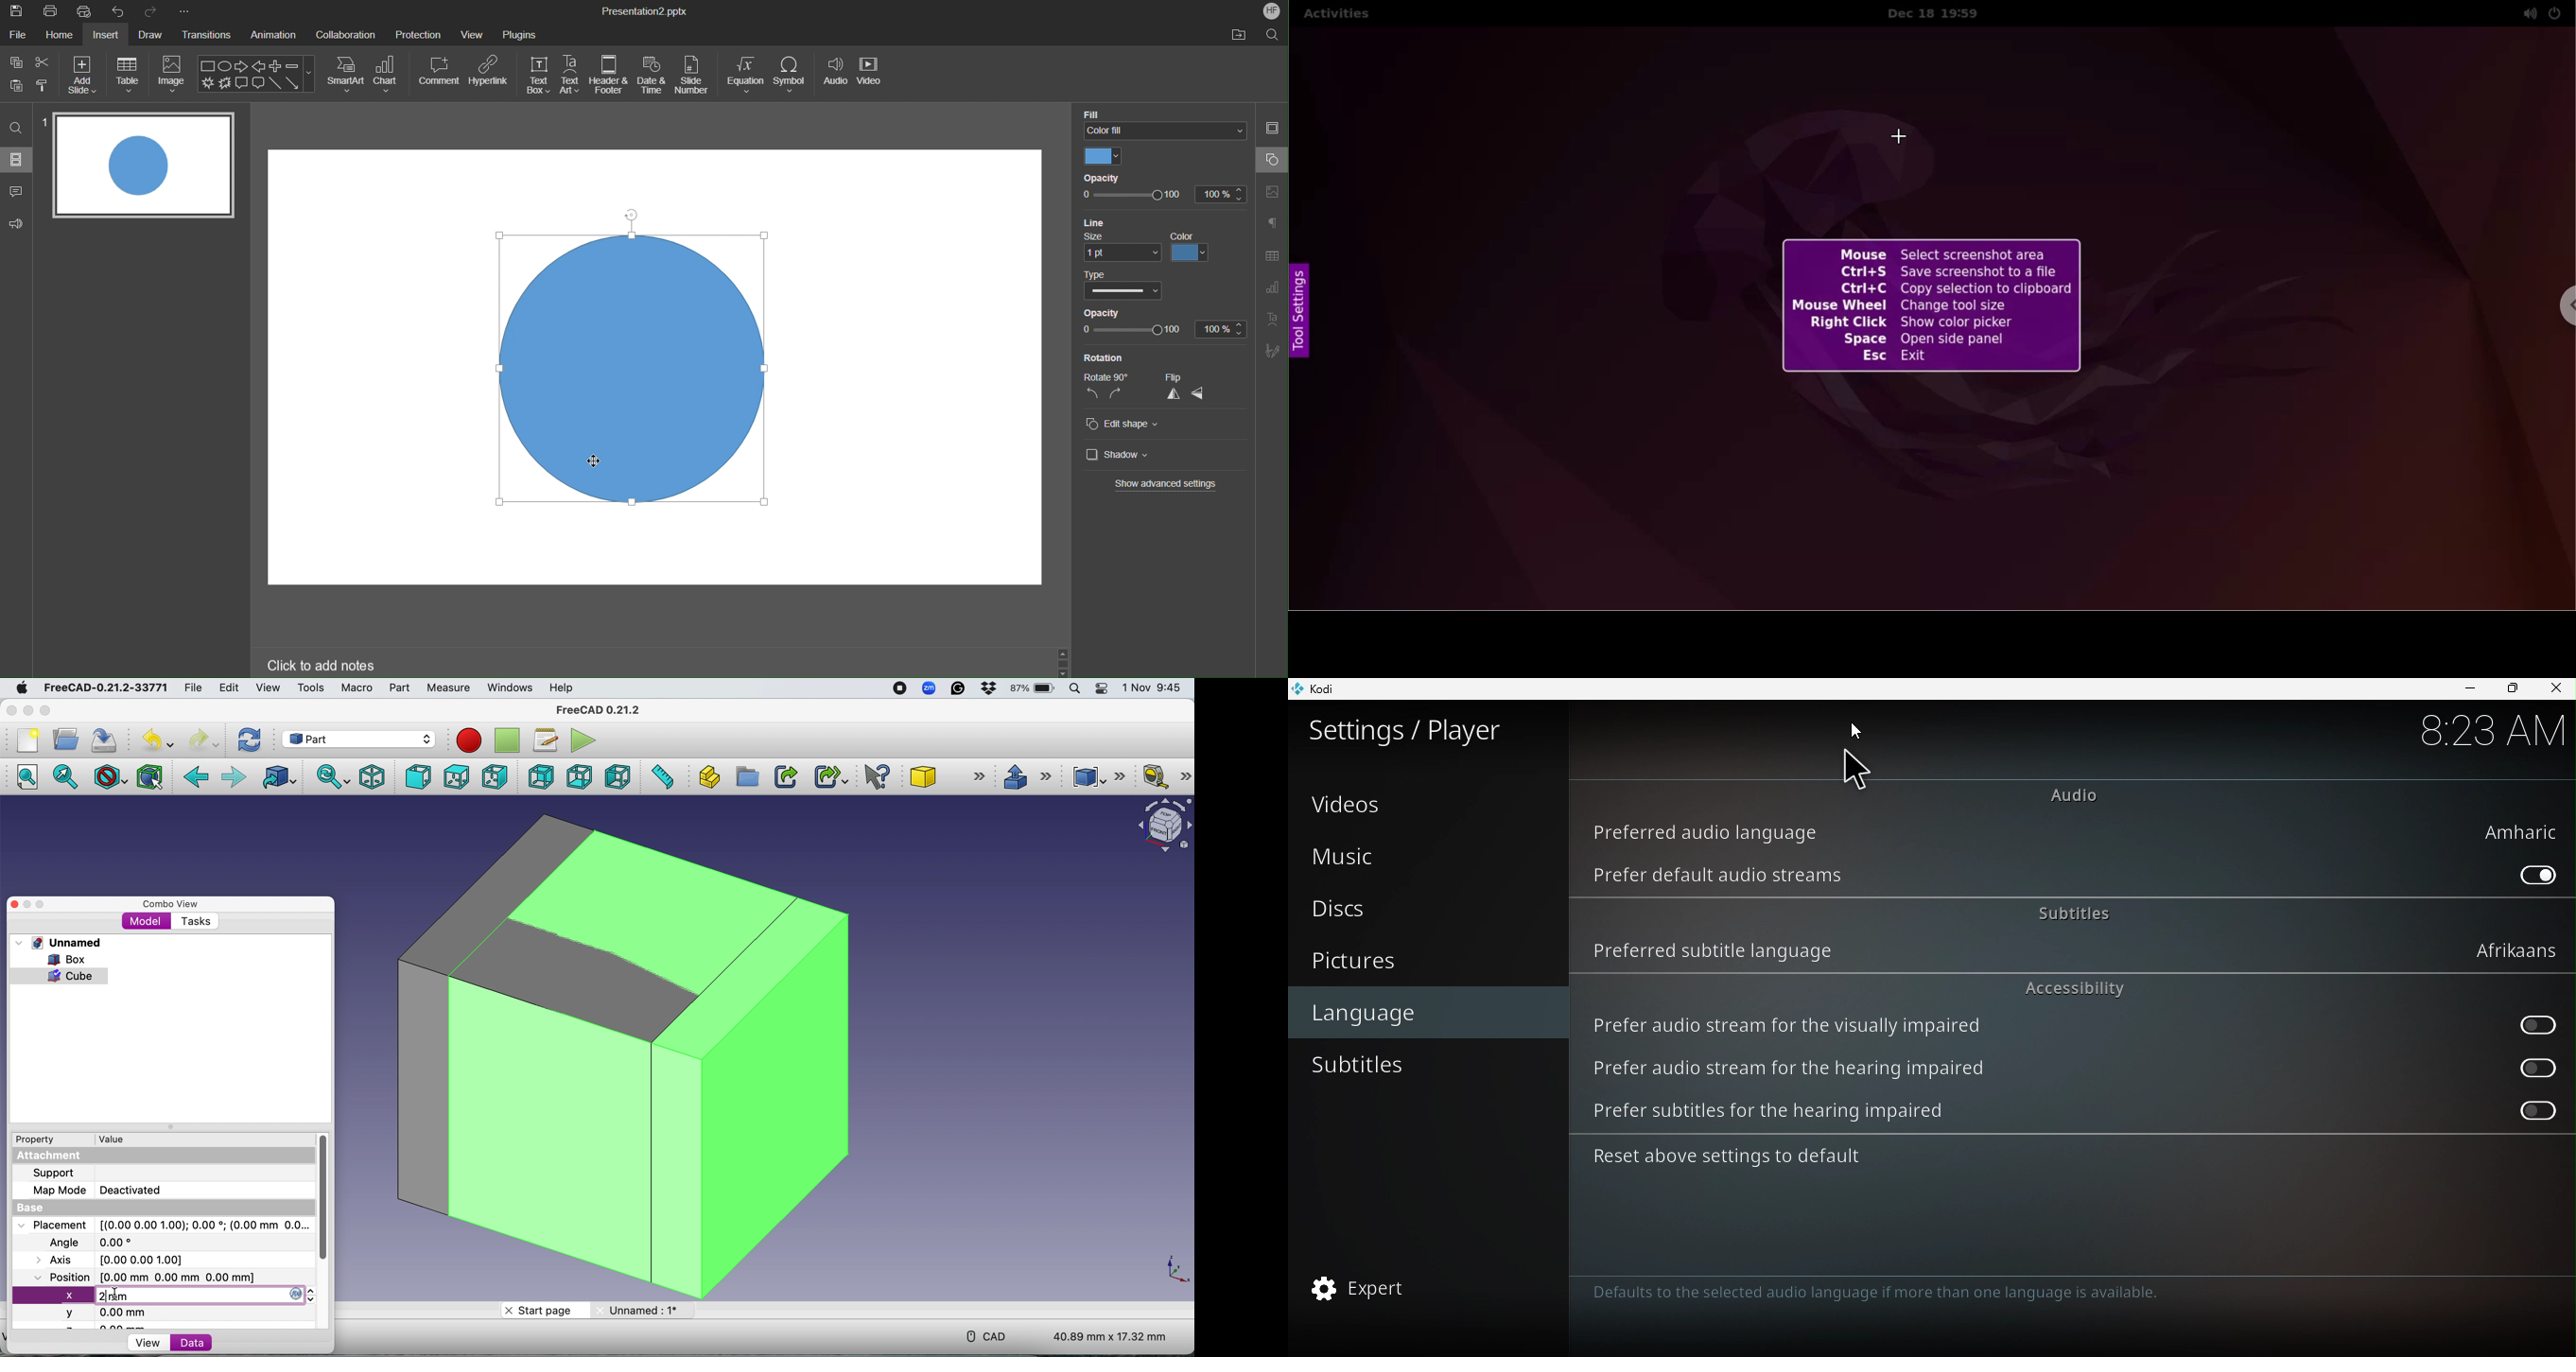 The width and height of the screenshot is (2576, 1372). What do you see at coordinates (637, 178) in the screenshot?
I see `workspace` at bounding box center [637, 178].